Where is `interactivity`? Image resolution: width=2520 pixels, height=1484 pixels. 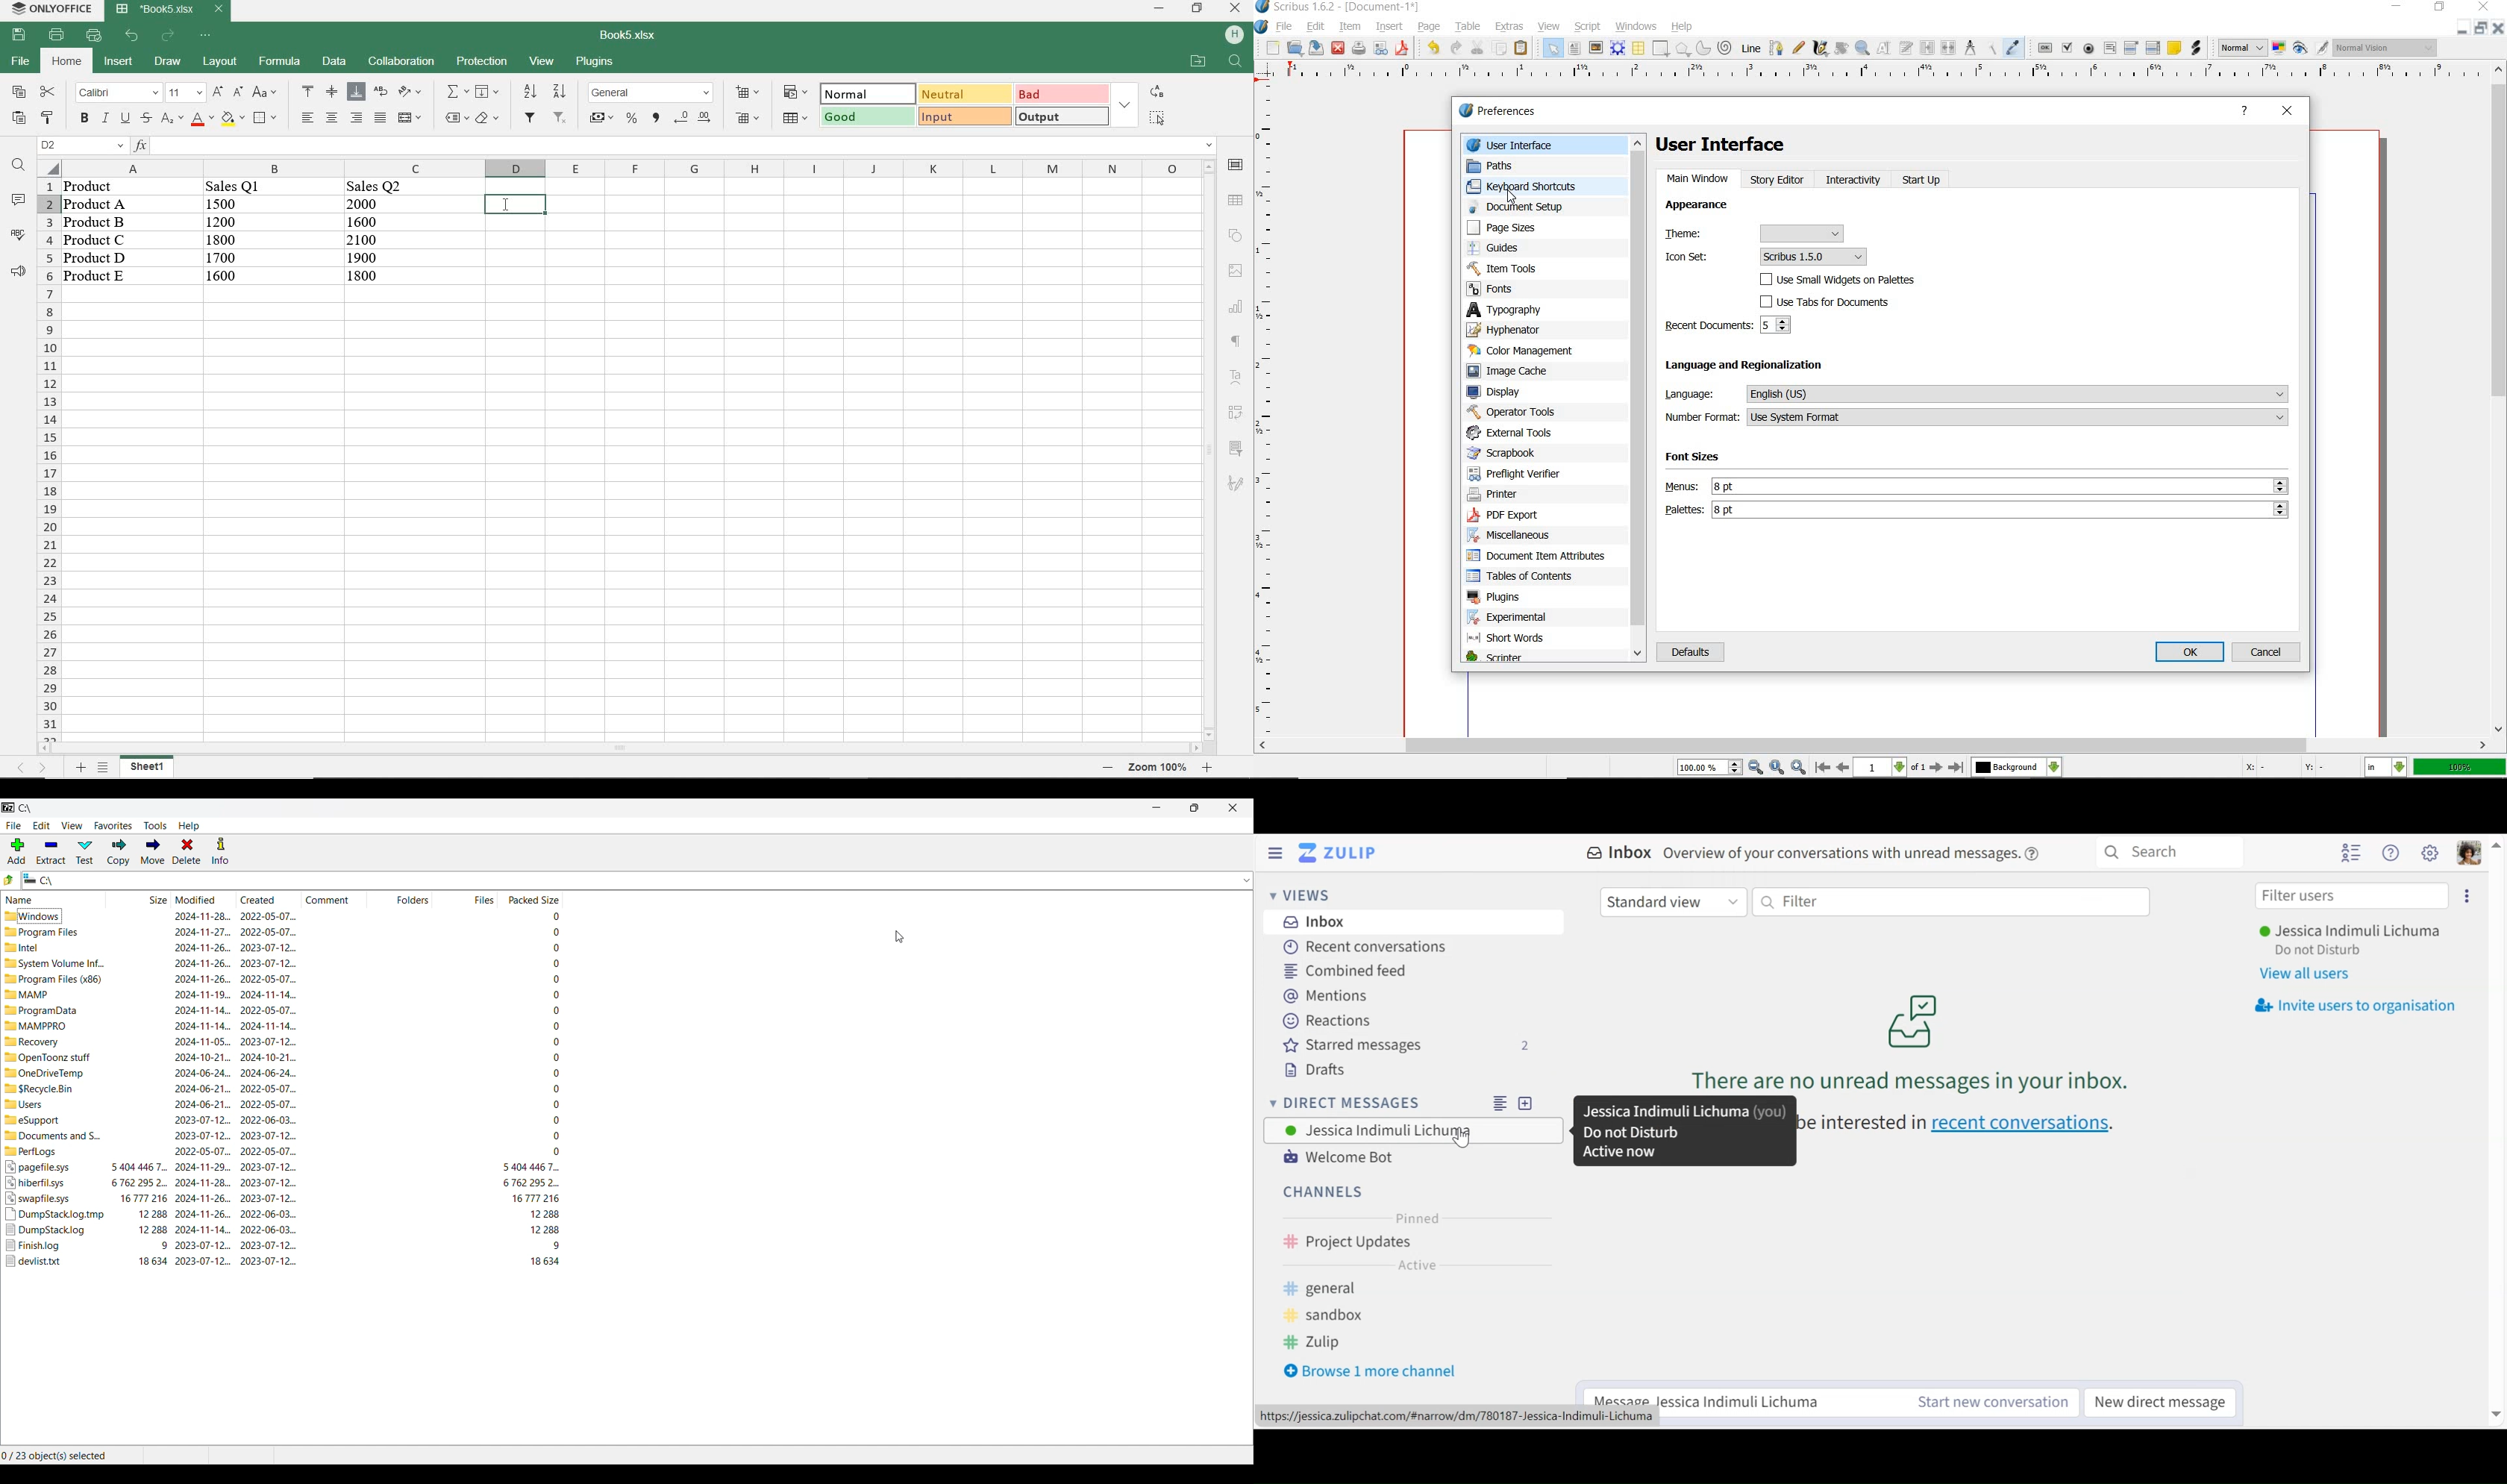
interactivity is located at coordinates (1853, 181).